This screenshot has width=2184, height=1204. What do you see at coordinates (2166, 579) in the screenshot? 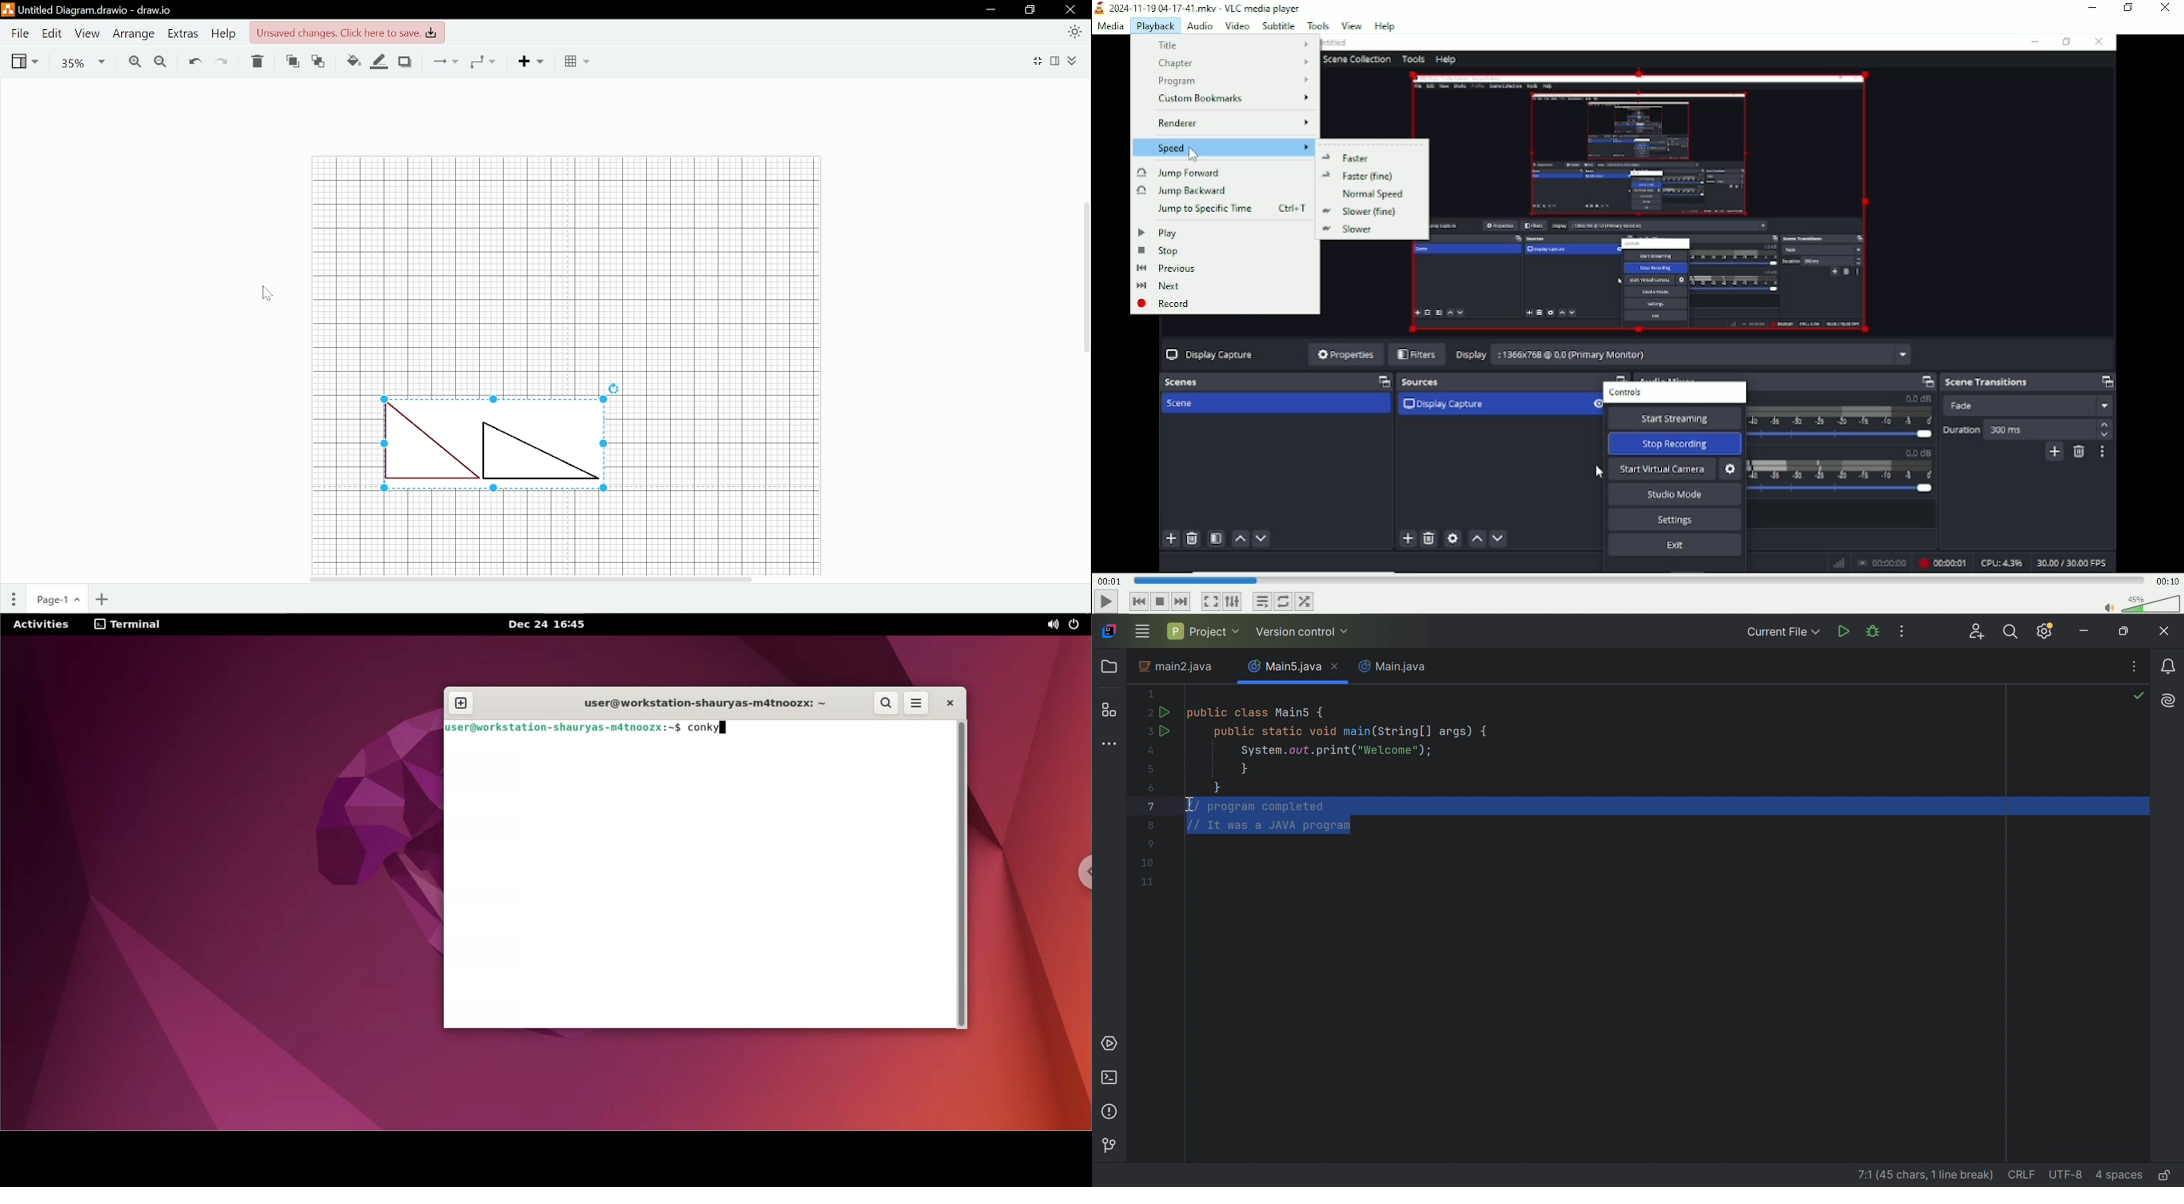
I see `total duration` at bounding box center [2166, 579].